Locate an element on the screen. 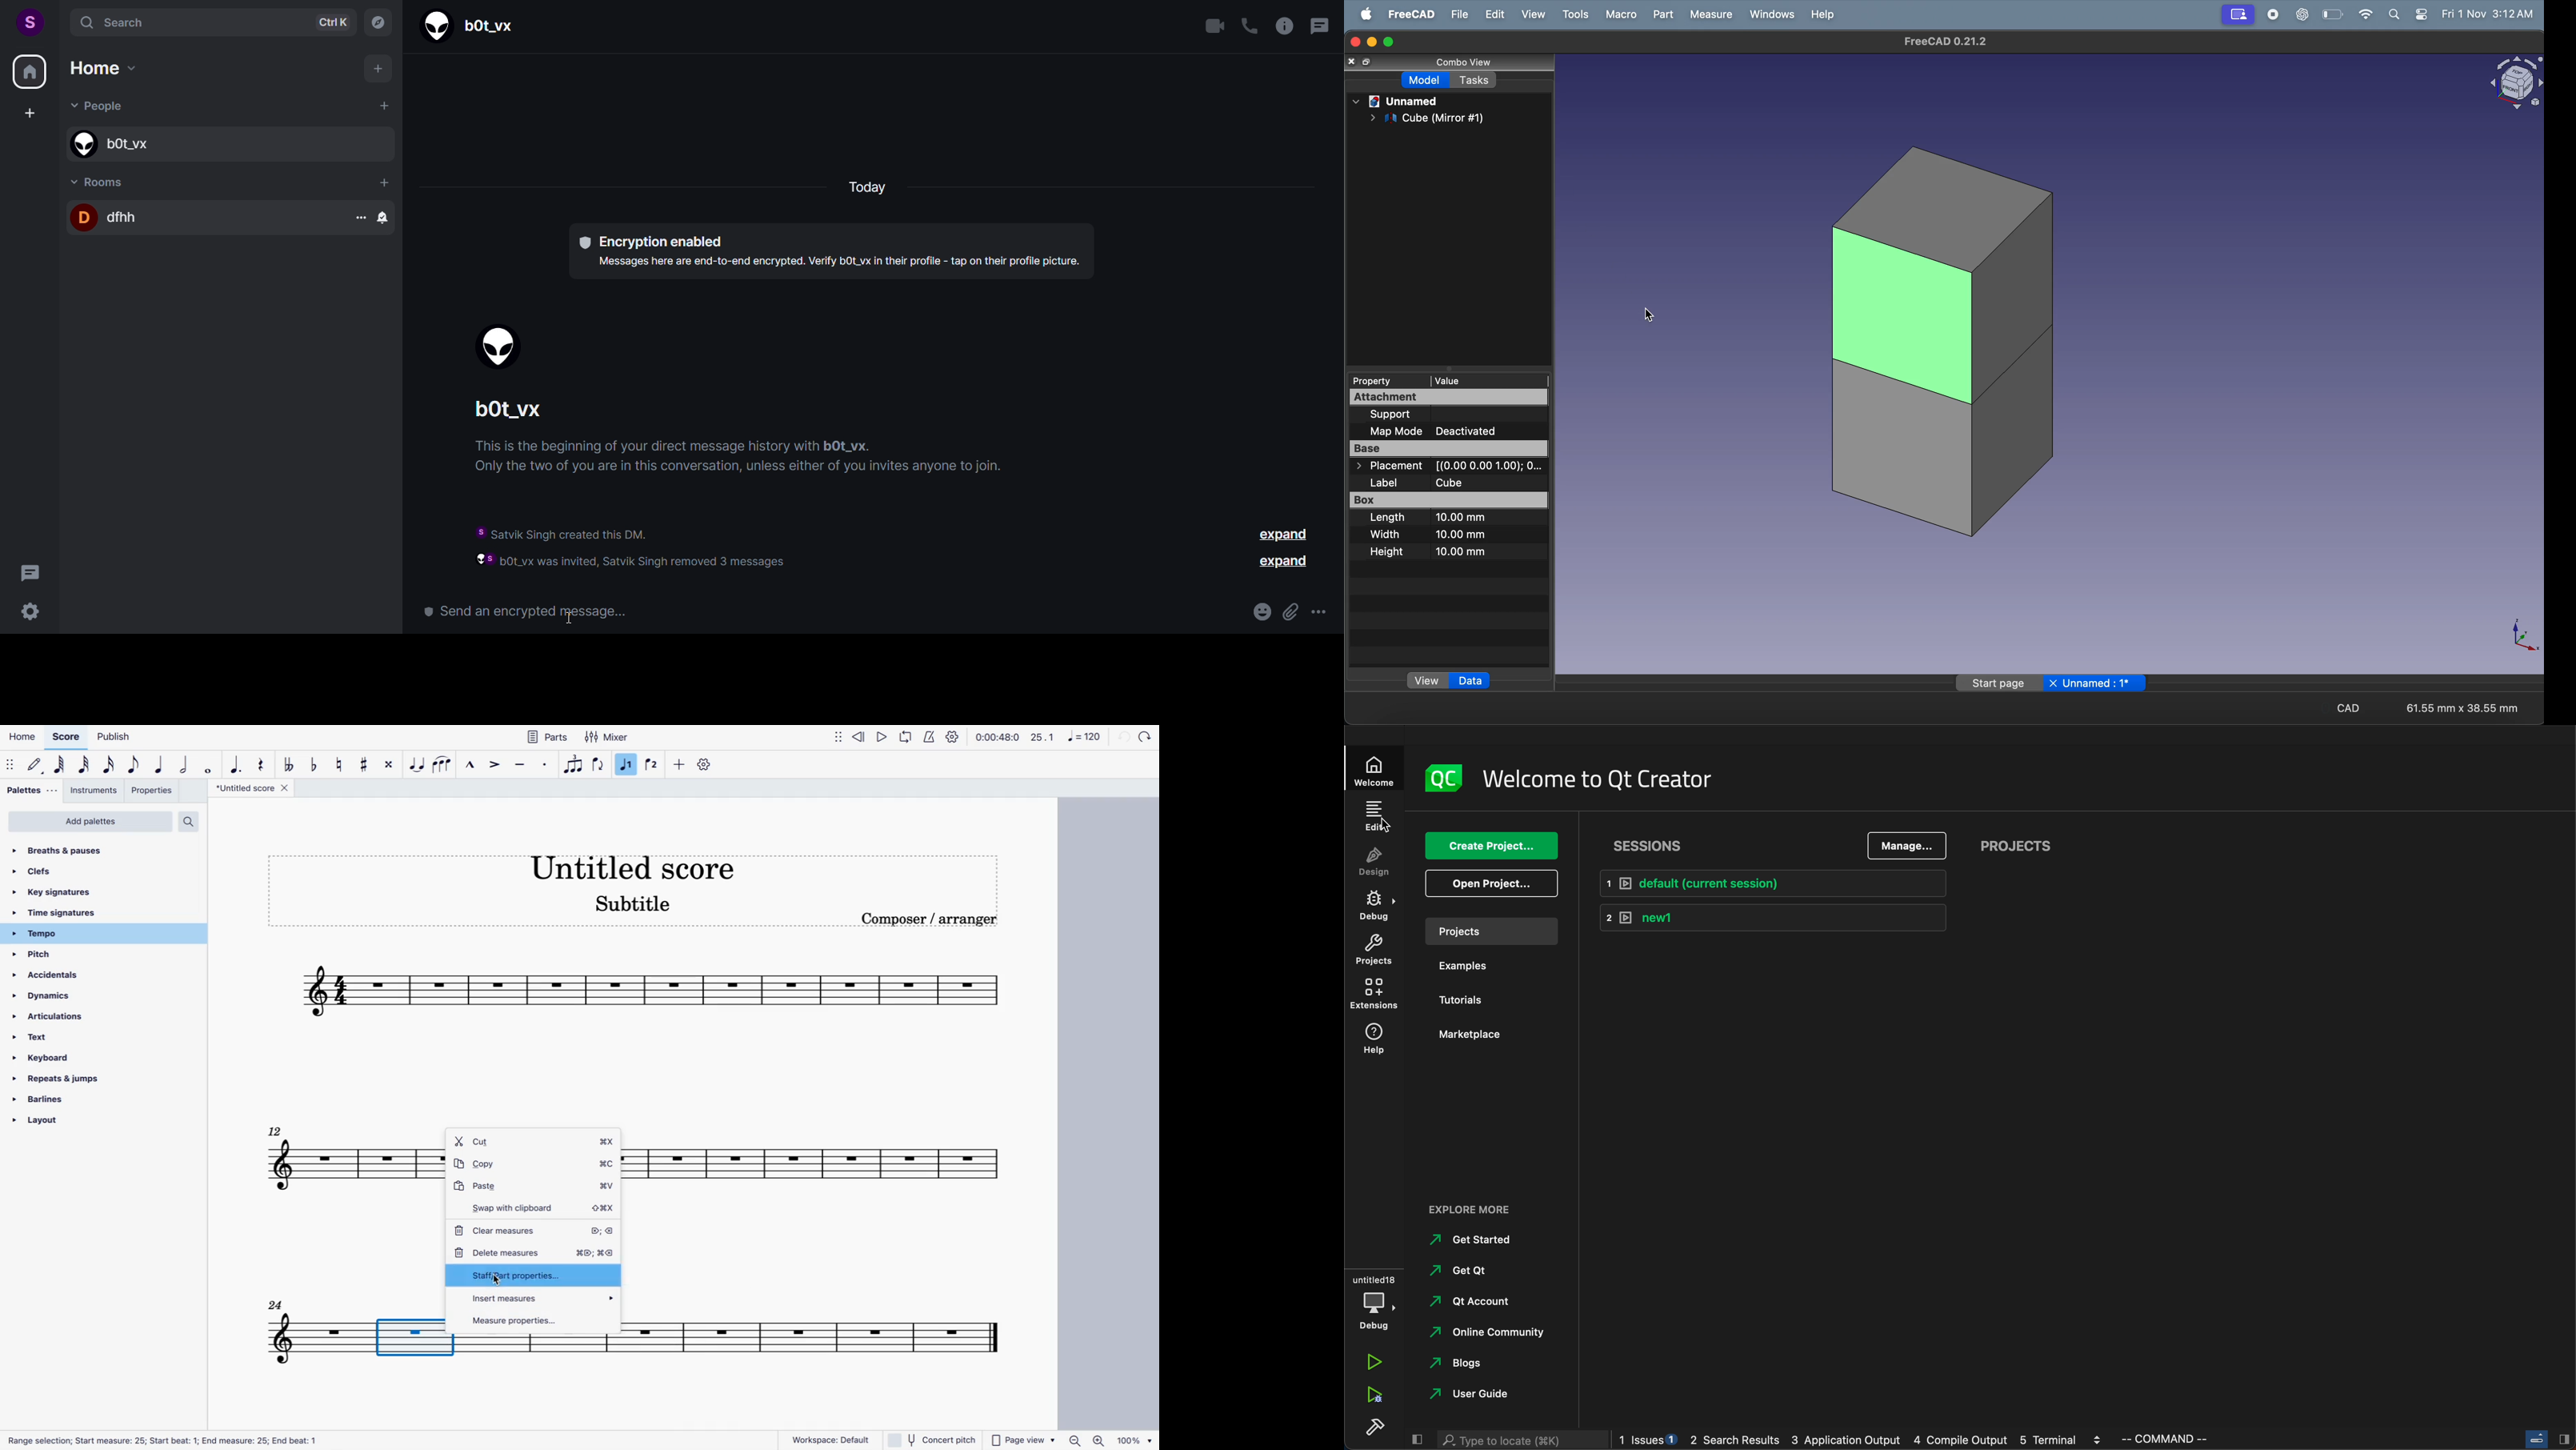  selected voice 1 is located at coordinates (628, 765).